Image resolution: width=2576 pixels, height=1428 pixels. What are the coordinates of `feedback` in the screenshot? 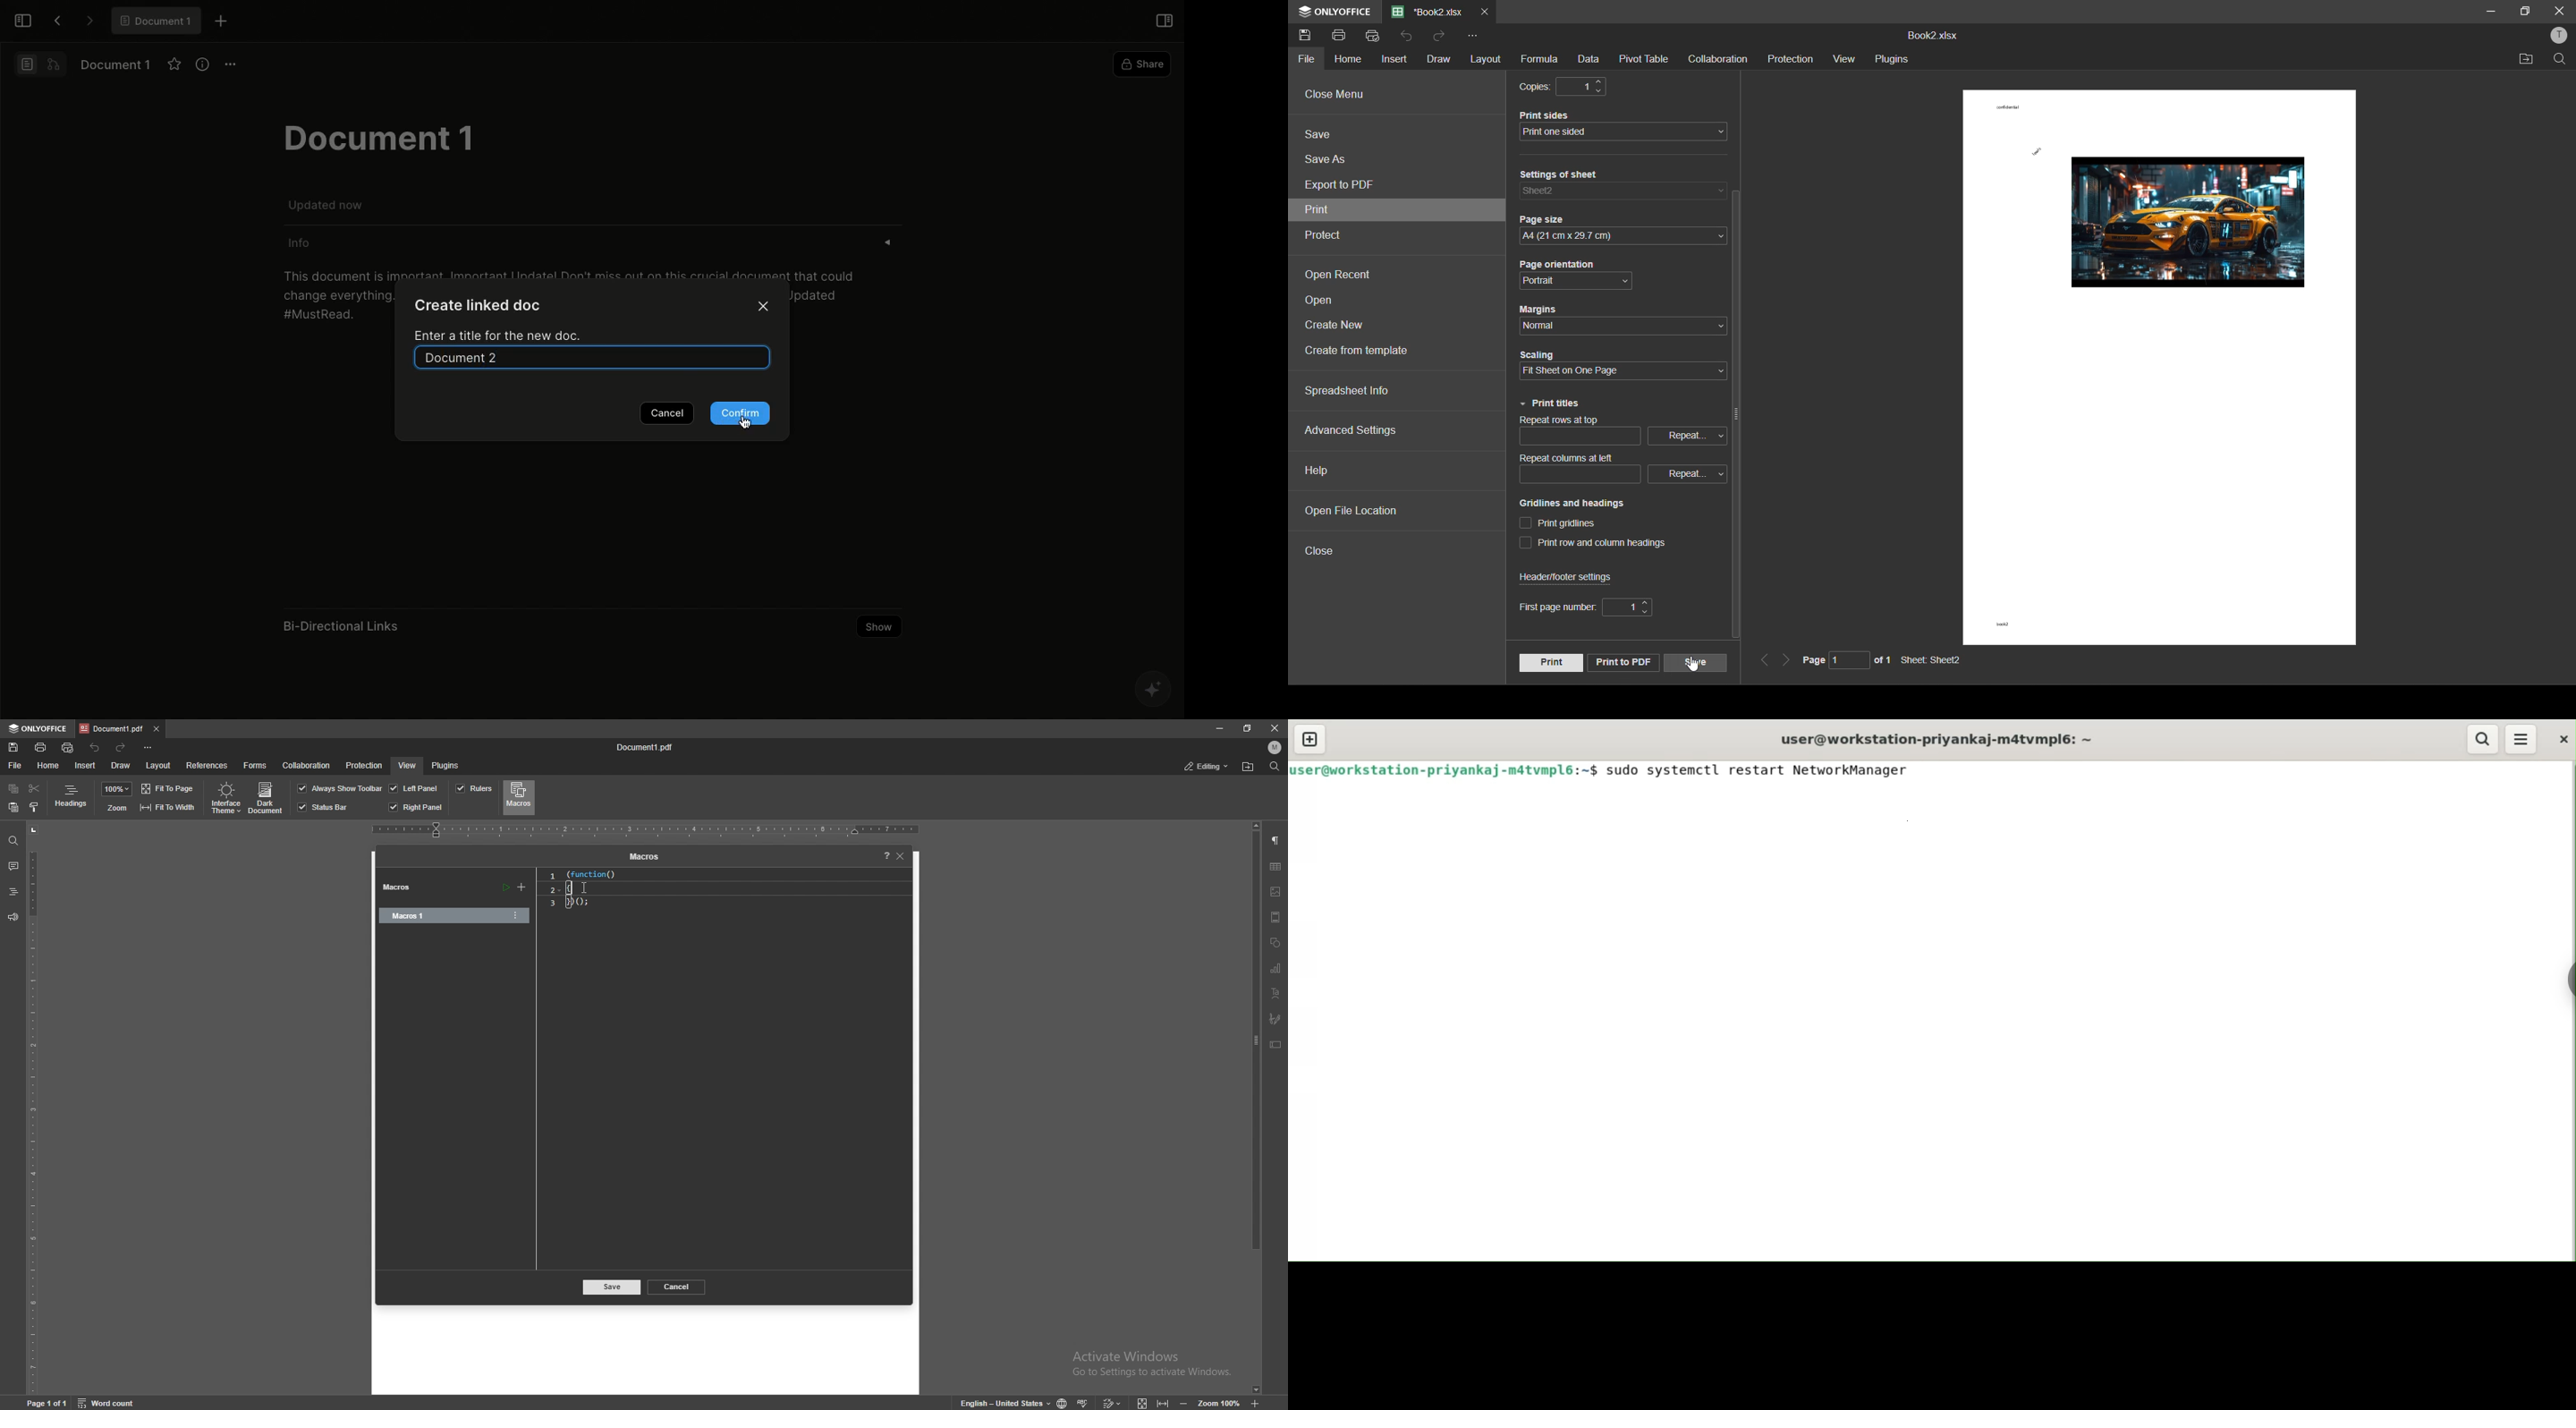 It's located at (13, 917).